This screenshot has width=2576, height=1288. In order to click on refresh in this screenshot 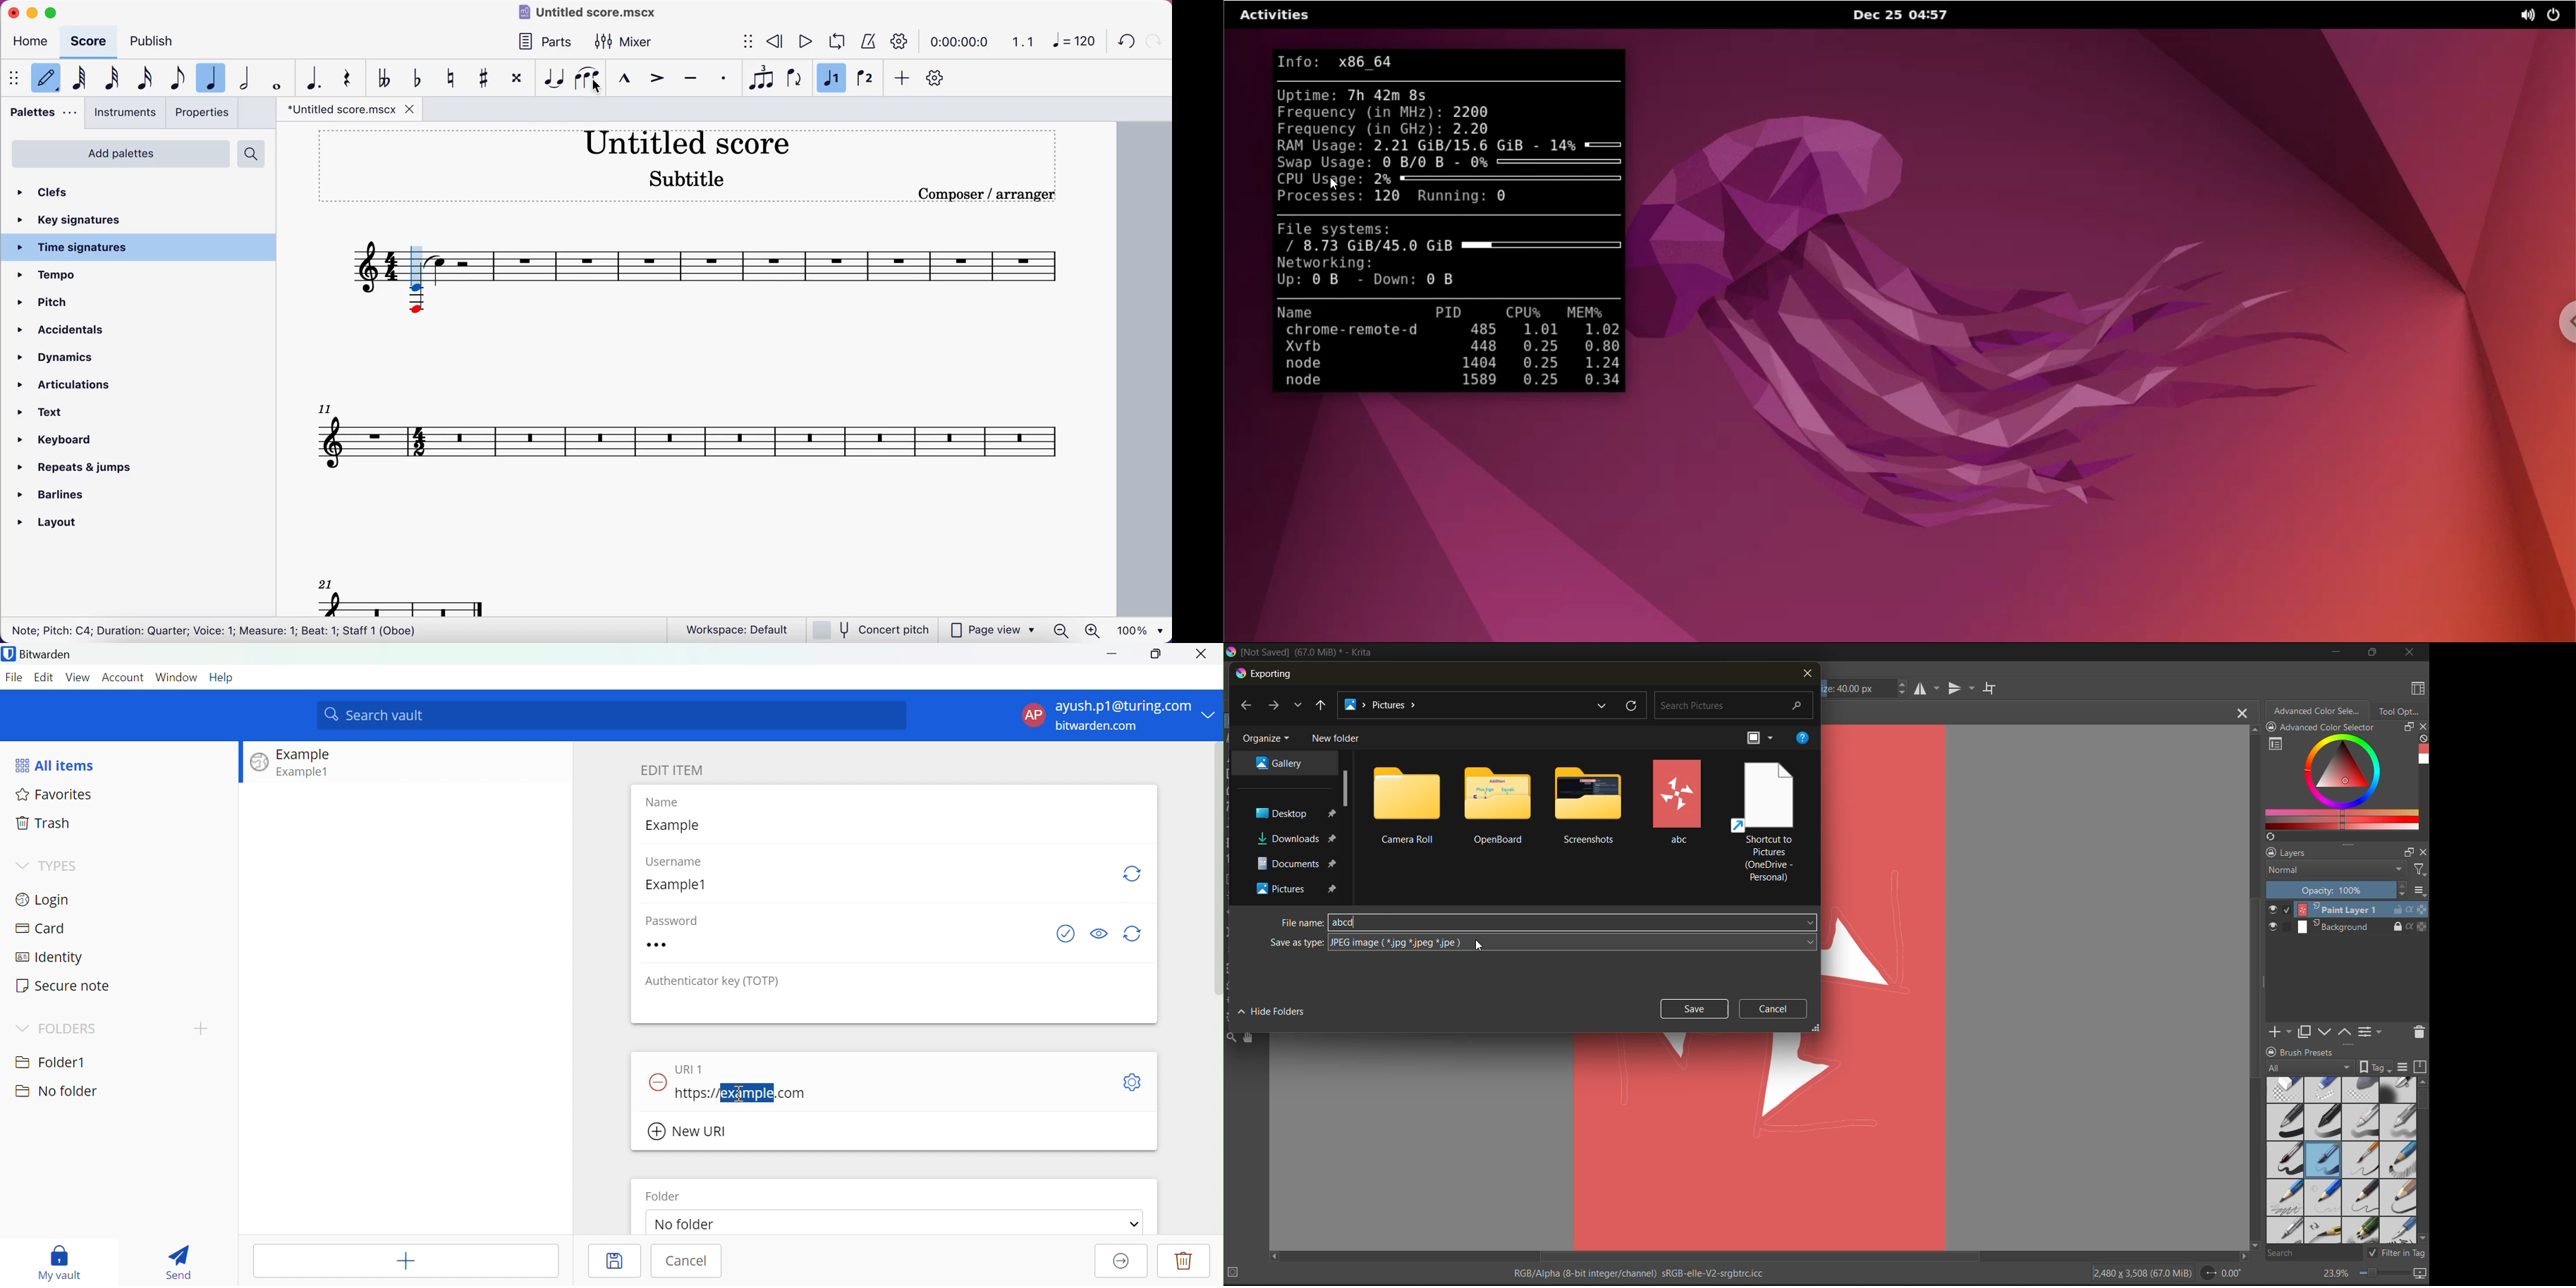, I will do `click(1634, 707)`.